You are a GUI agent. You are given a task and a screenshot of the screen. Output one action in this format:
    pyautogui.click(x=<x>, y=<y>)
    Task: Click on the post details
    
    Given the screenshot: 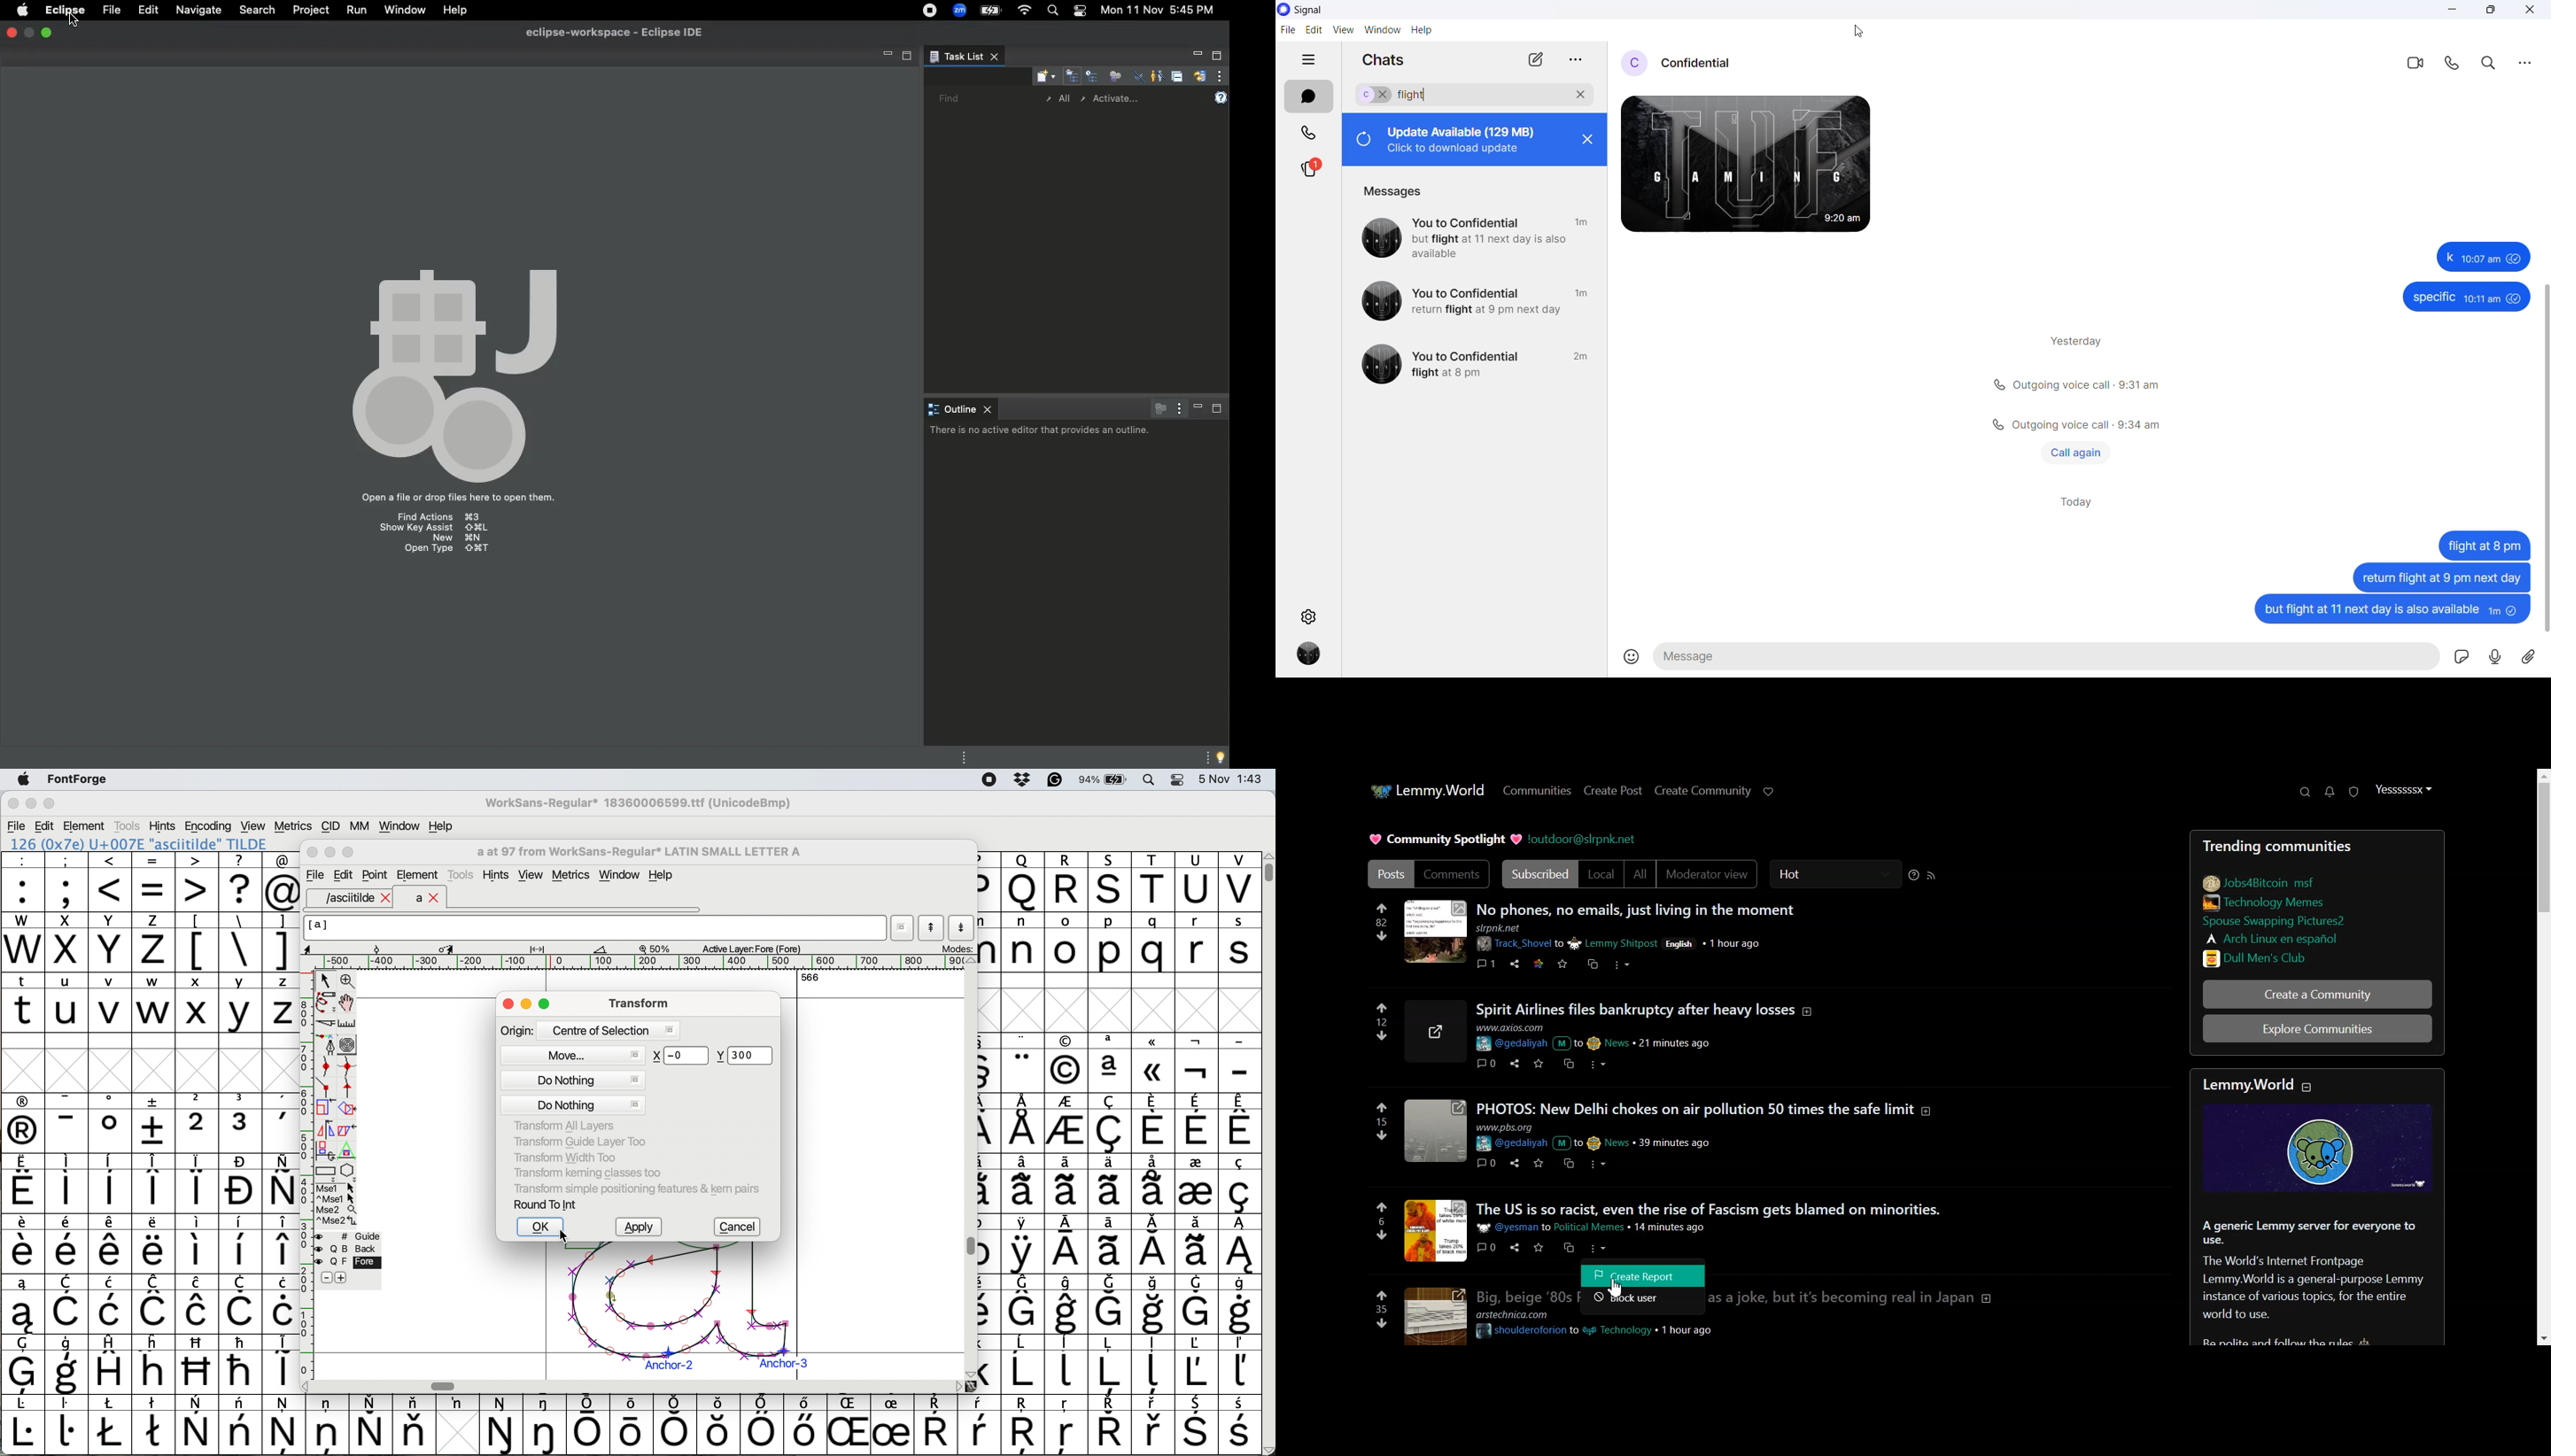 What is the action you would take?
    pyautogui.click(x=1606, y=1328)
    